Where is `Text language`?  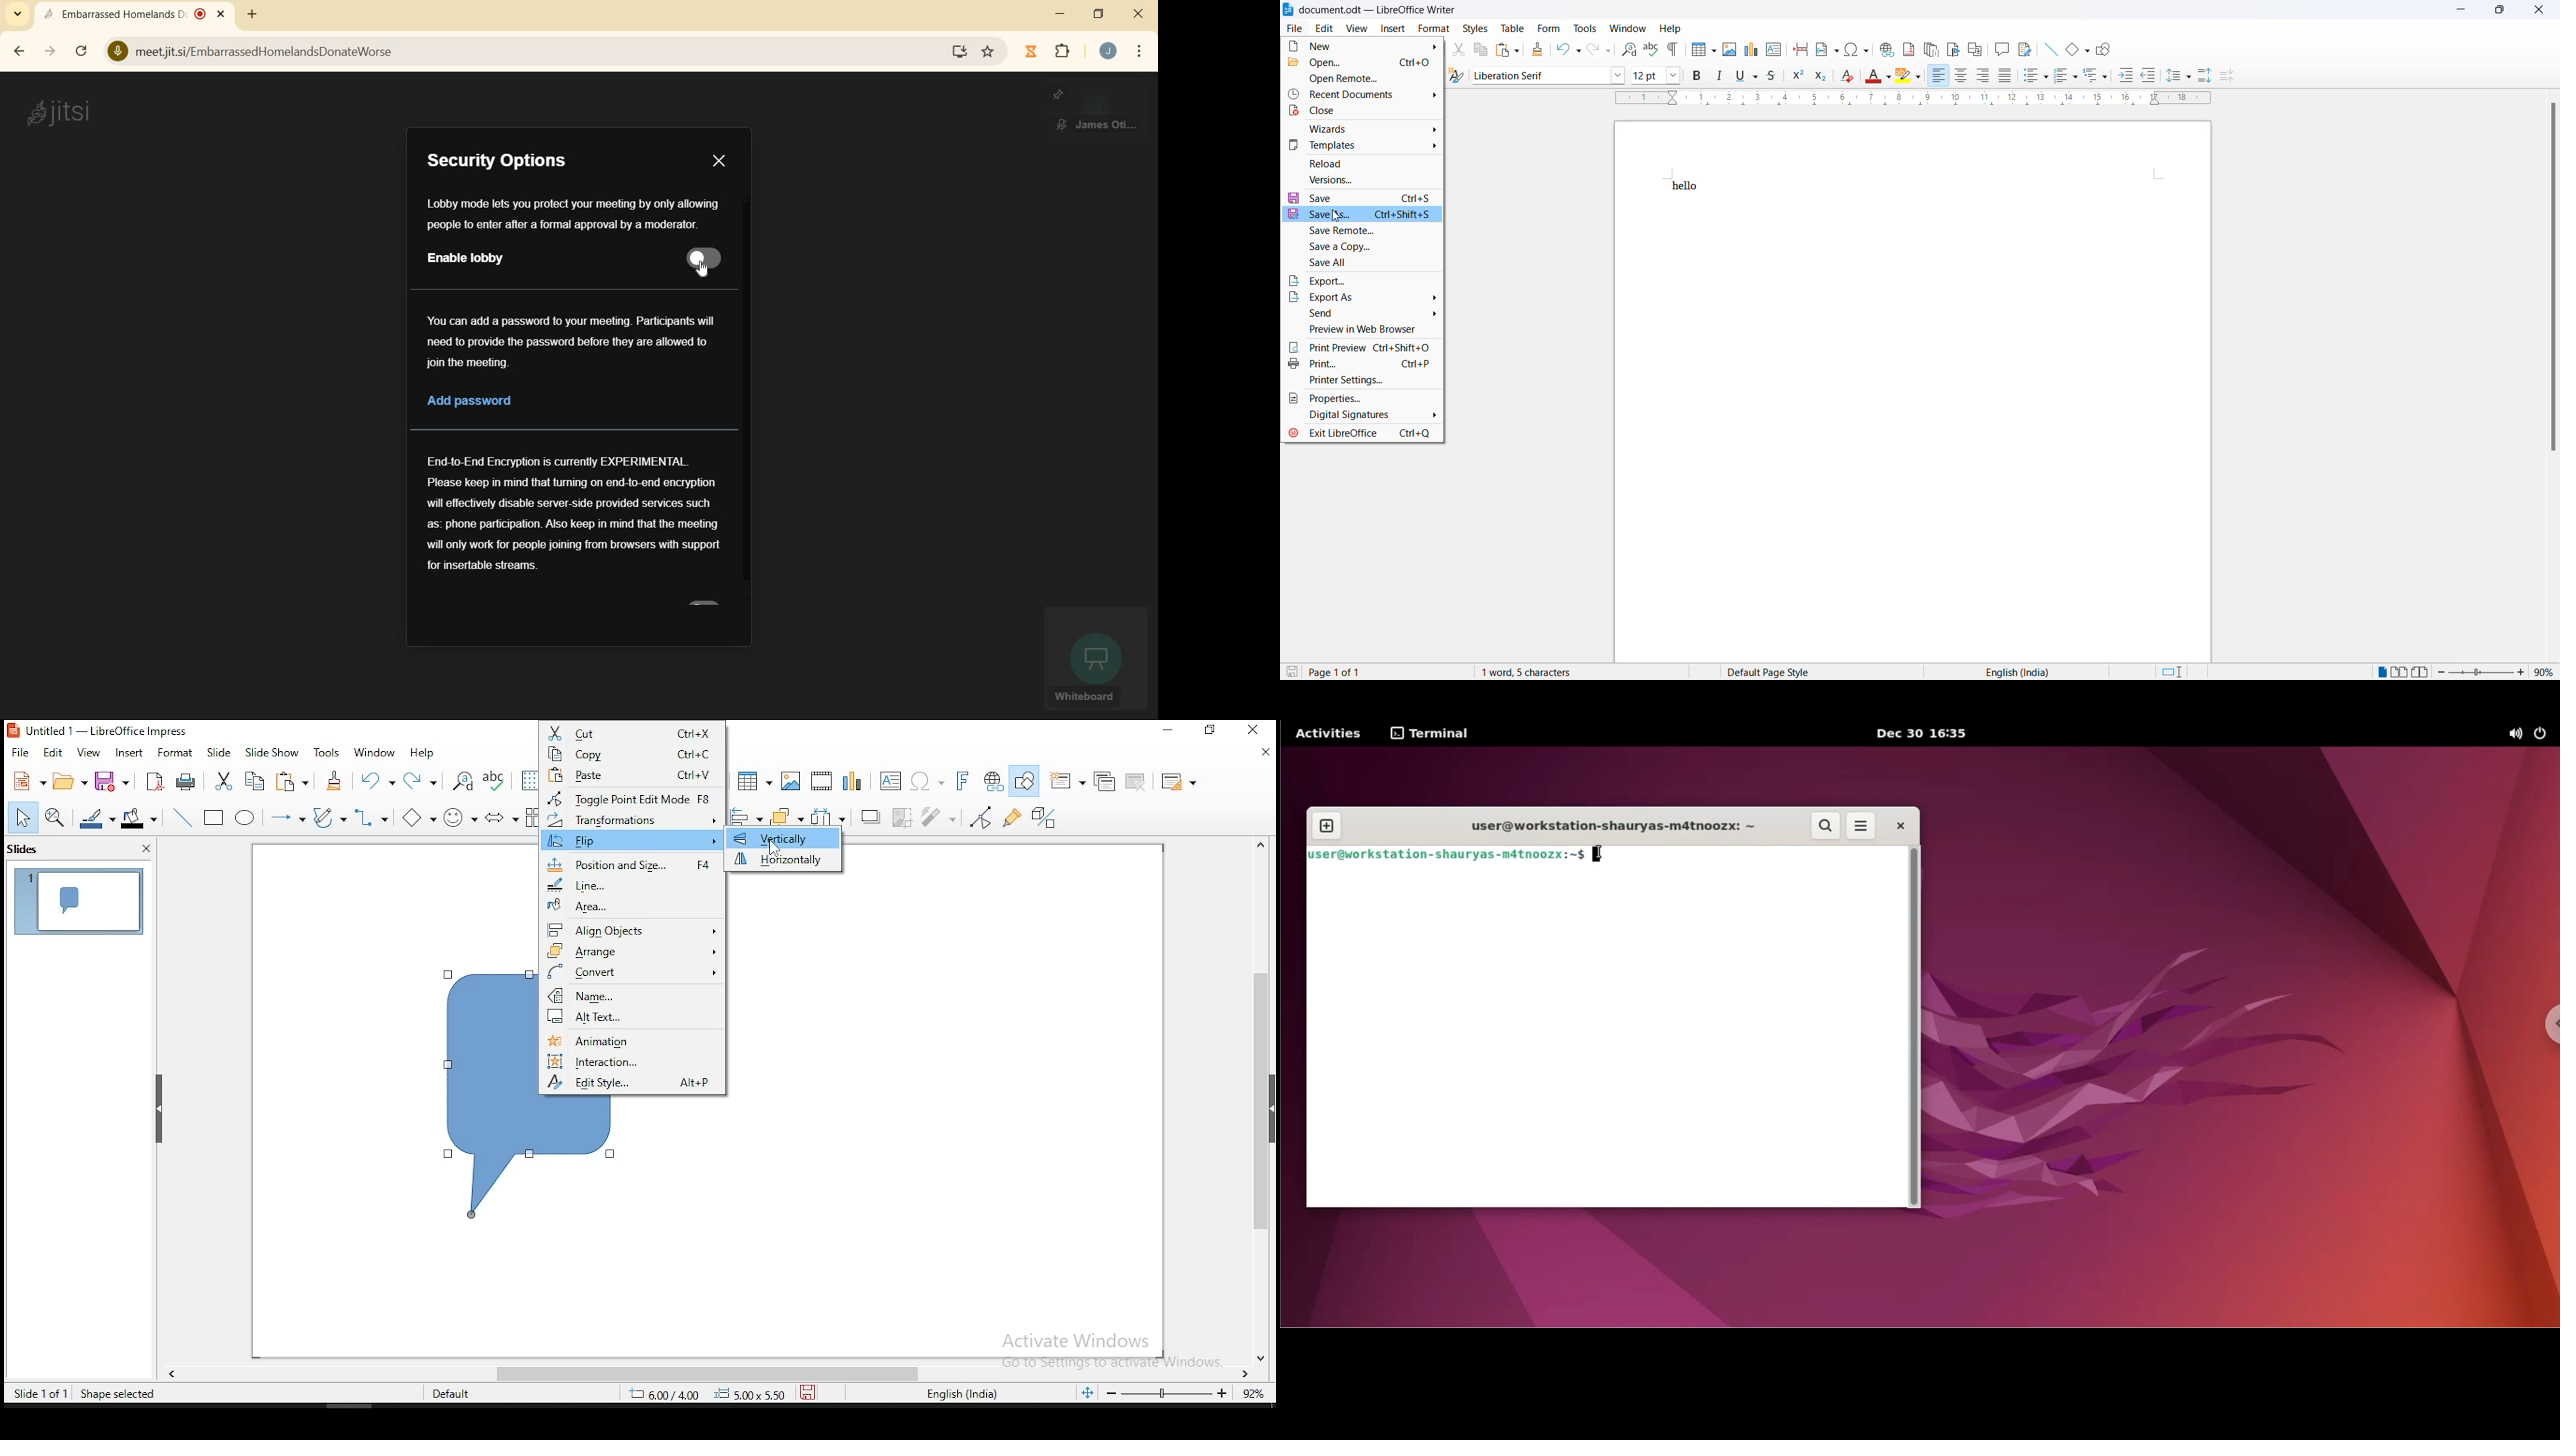
Text language is located at coordinates (2014, 671).